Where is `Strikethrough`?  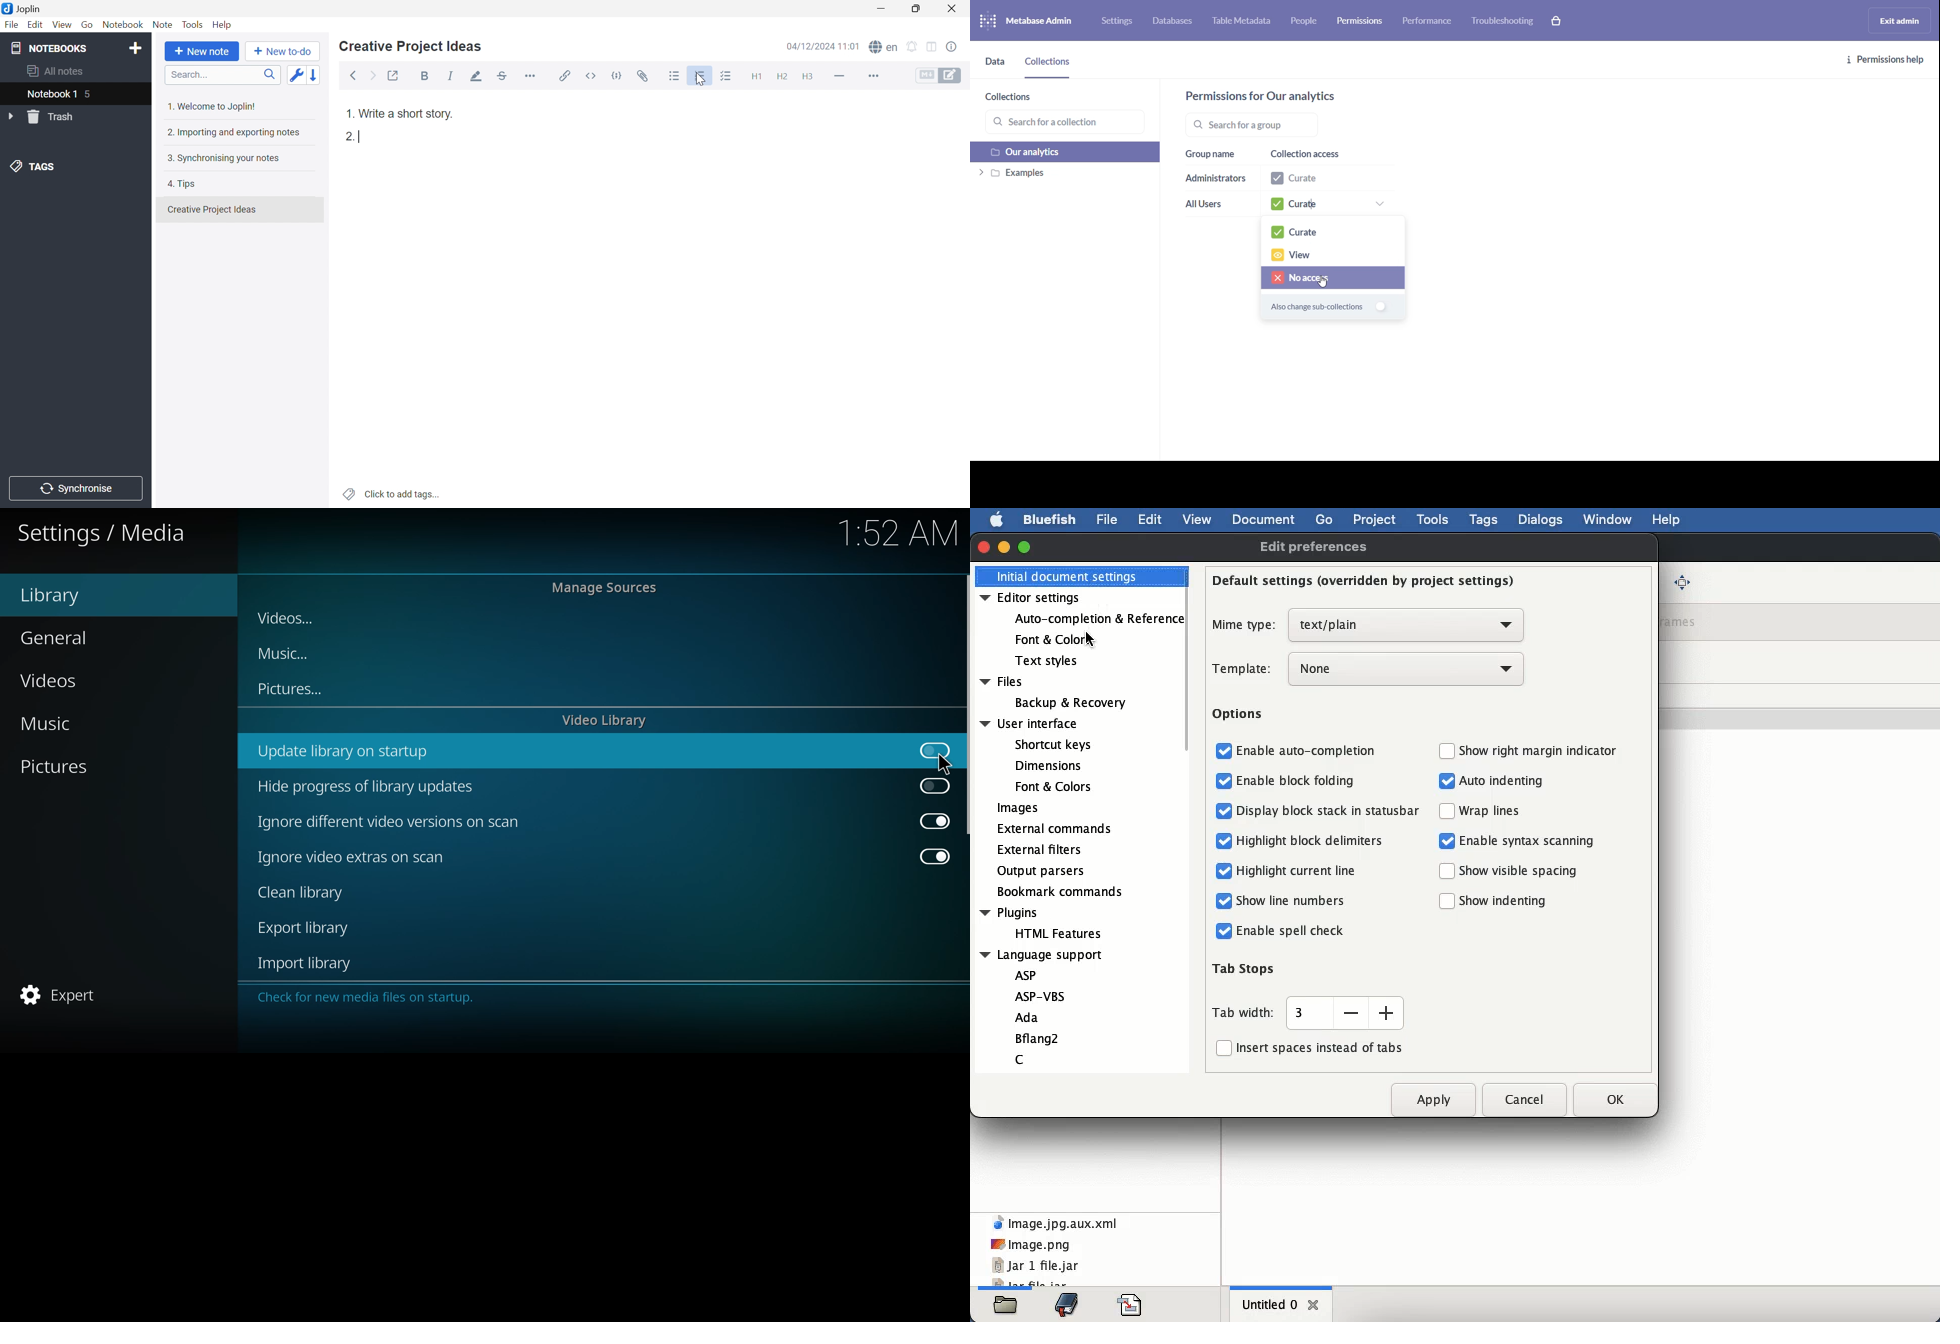
Strikethrough is located at coordinates (505, 77).